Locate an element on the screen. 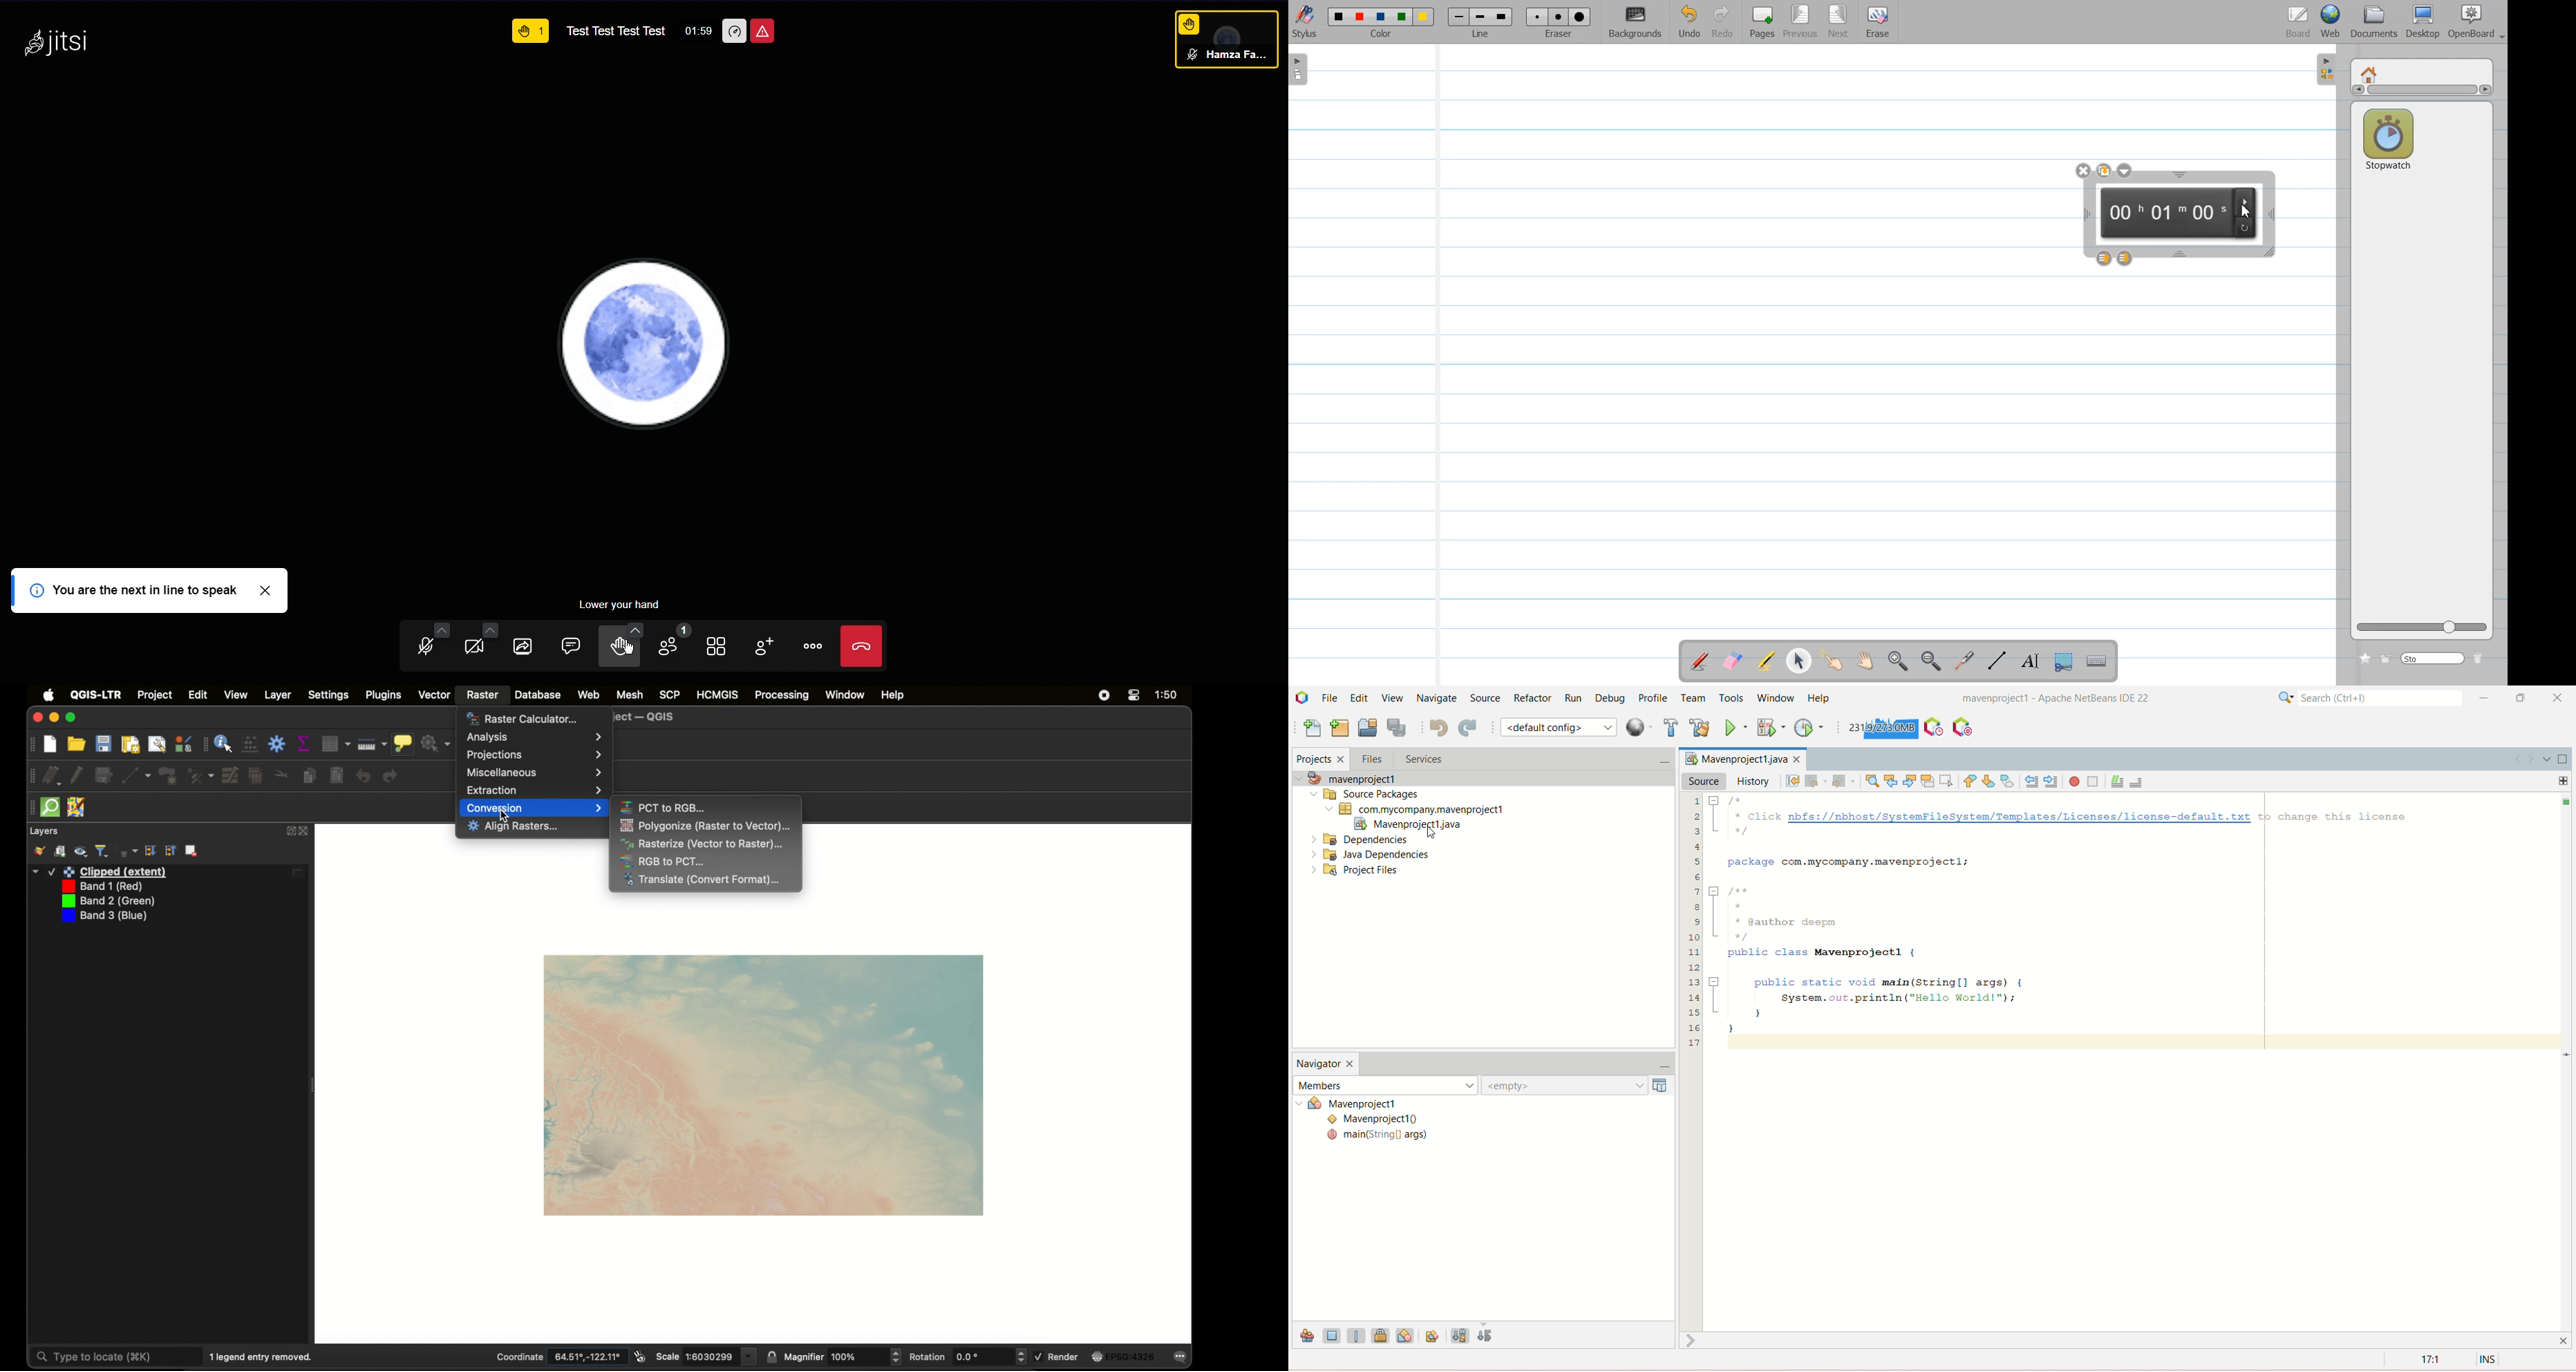 This screenshot has width=2576, height=1372. team is located at coordinates (1694, 699).